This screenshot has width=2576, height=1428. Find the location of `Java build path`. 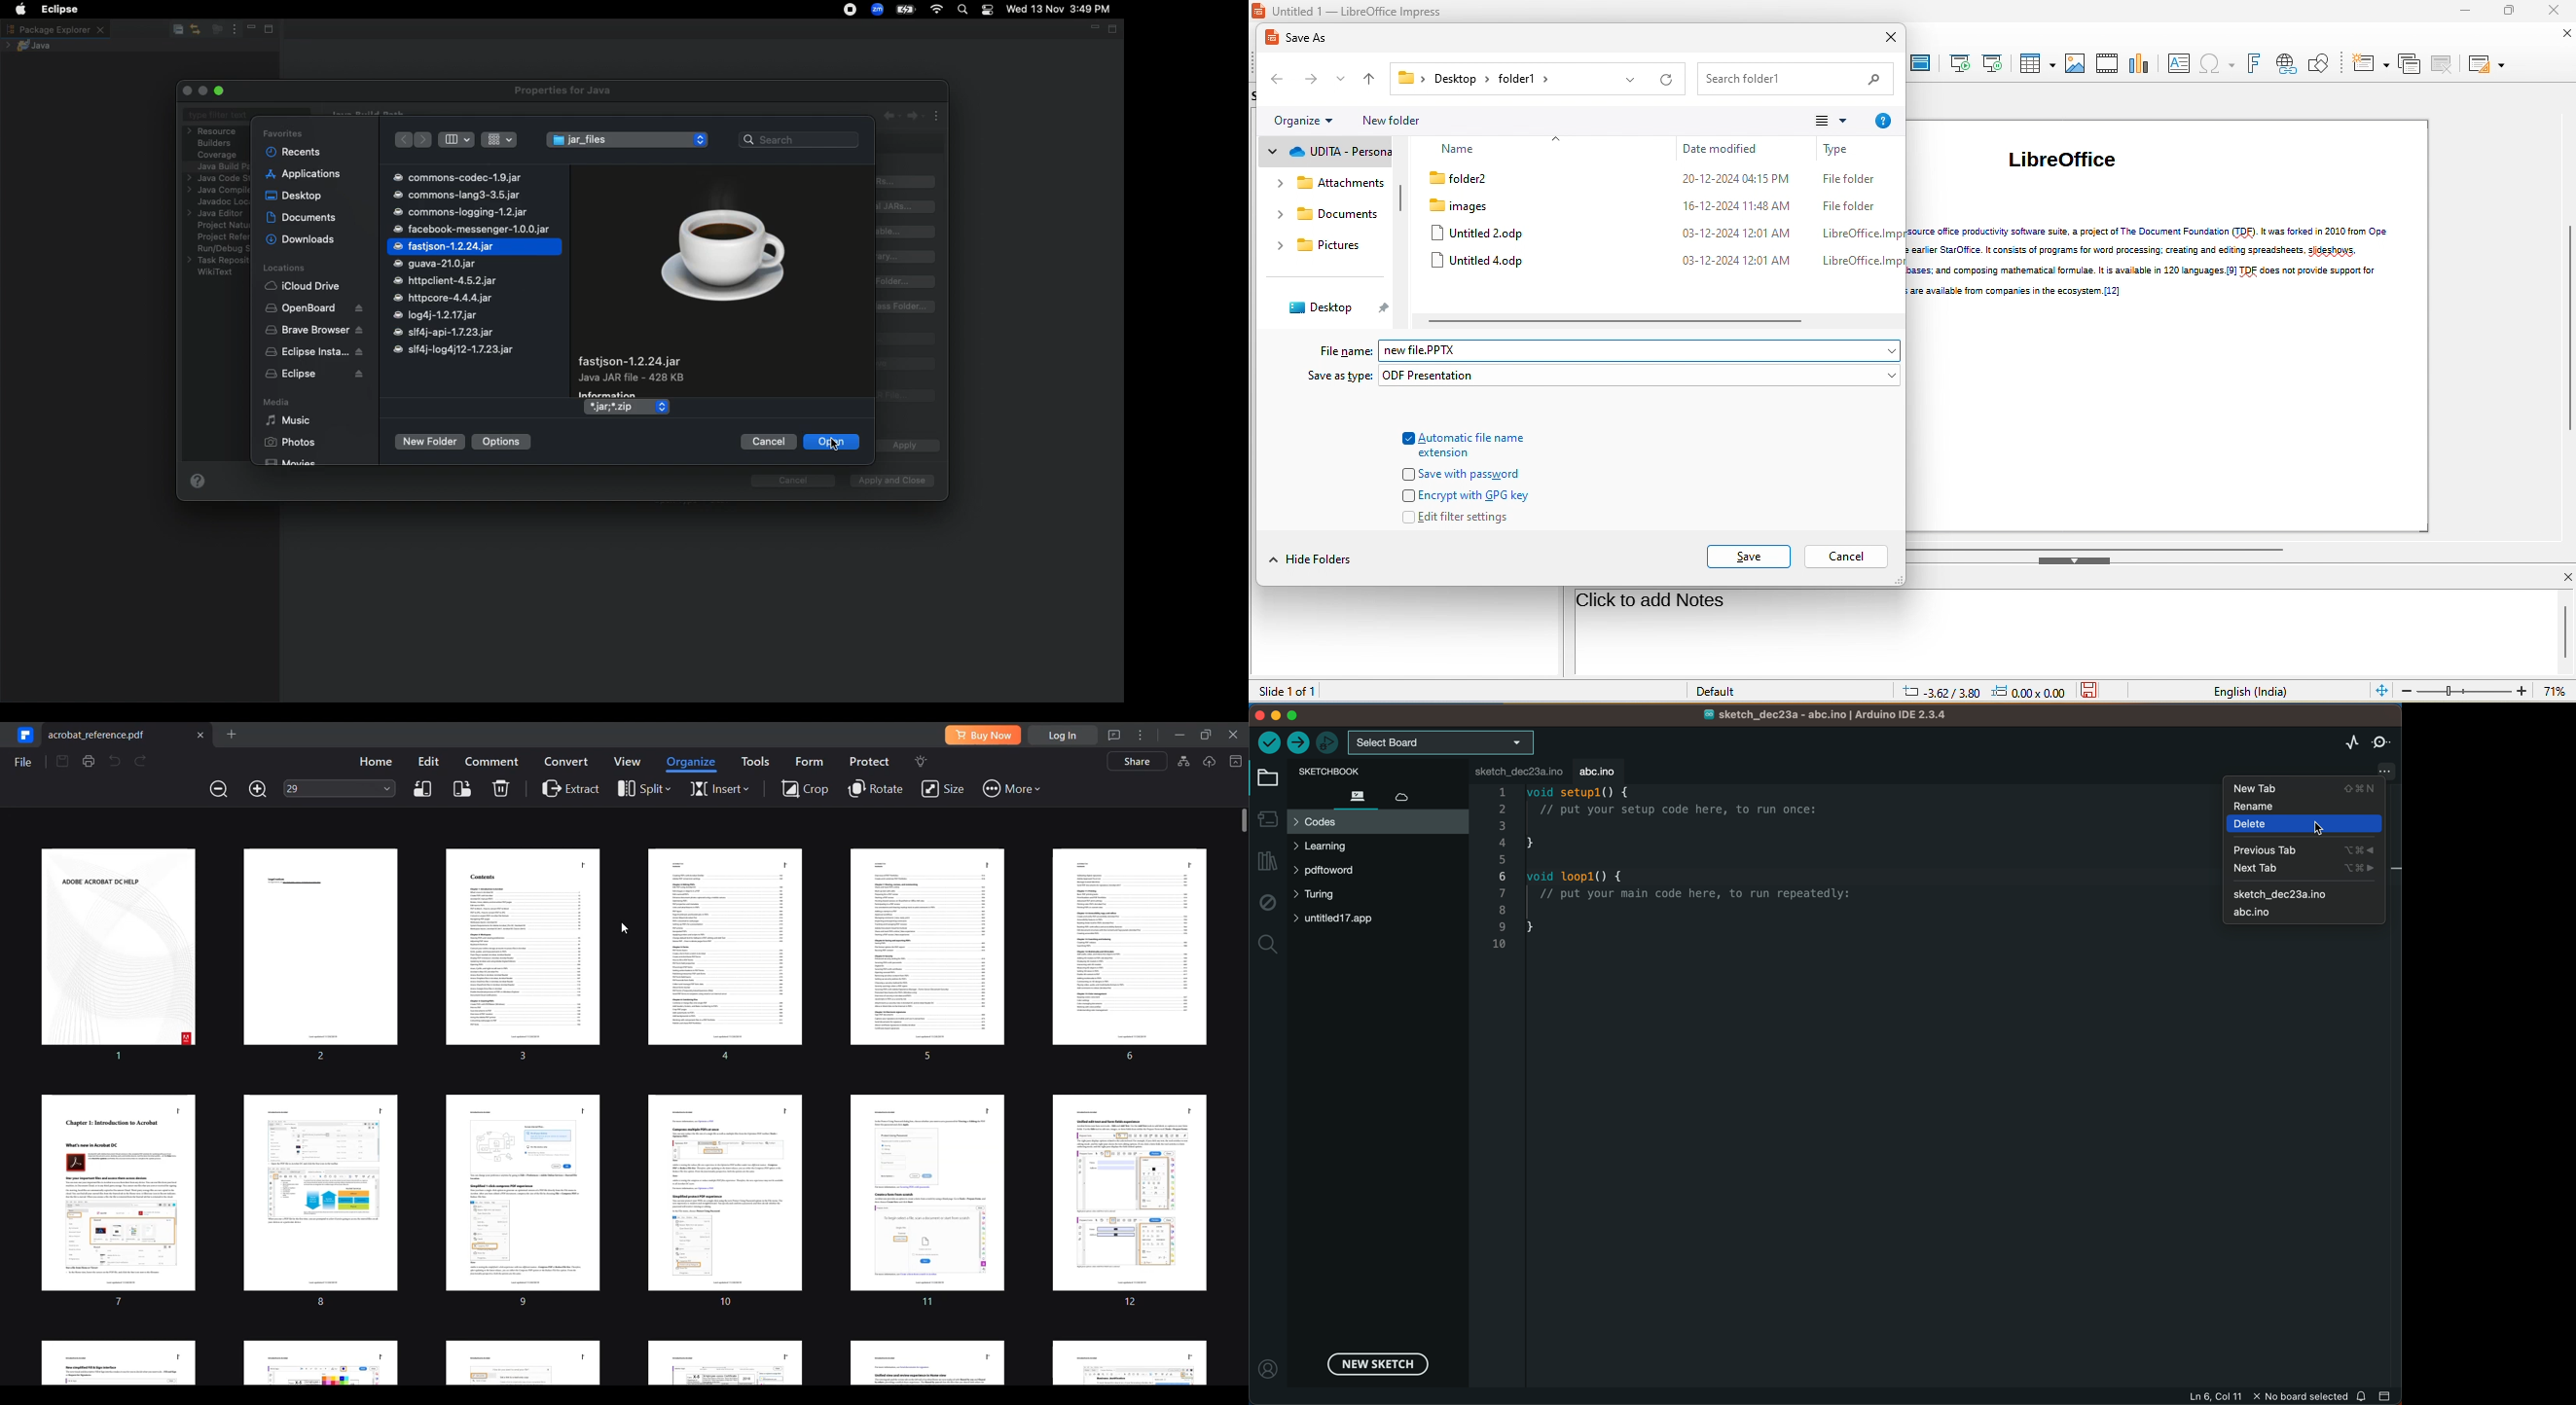

Java build path is located at coordinates (223, 165).